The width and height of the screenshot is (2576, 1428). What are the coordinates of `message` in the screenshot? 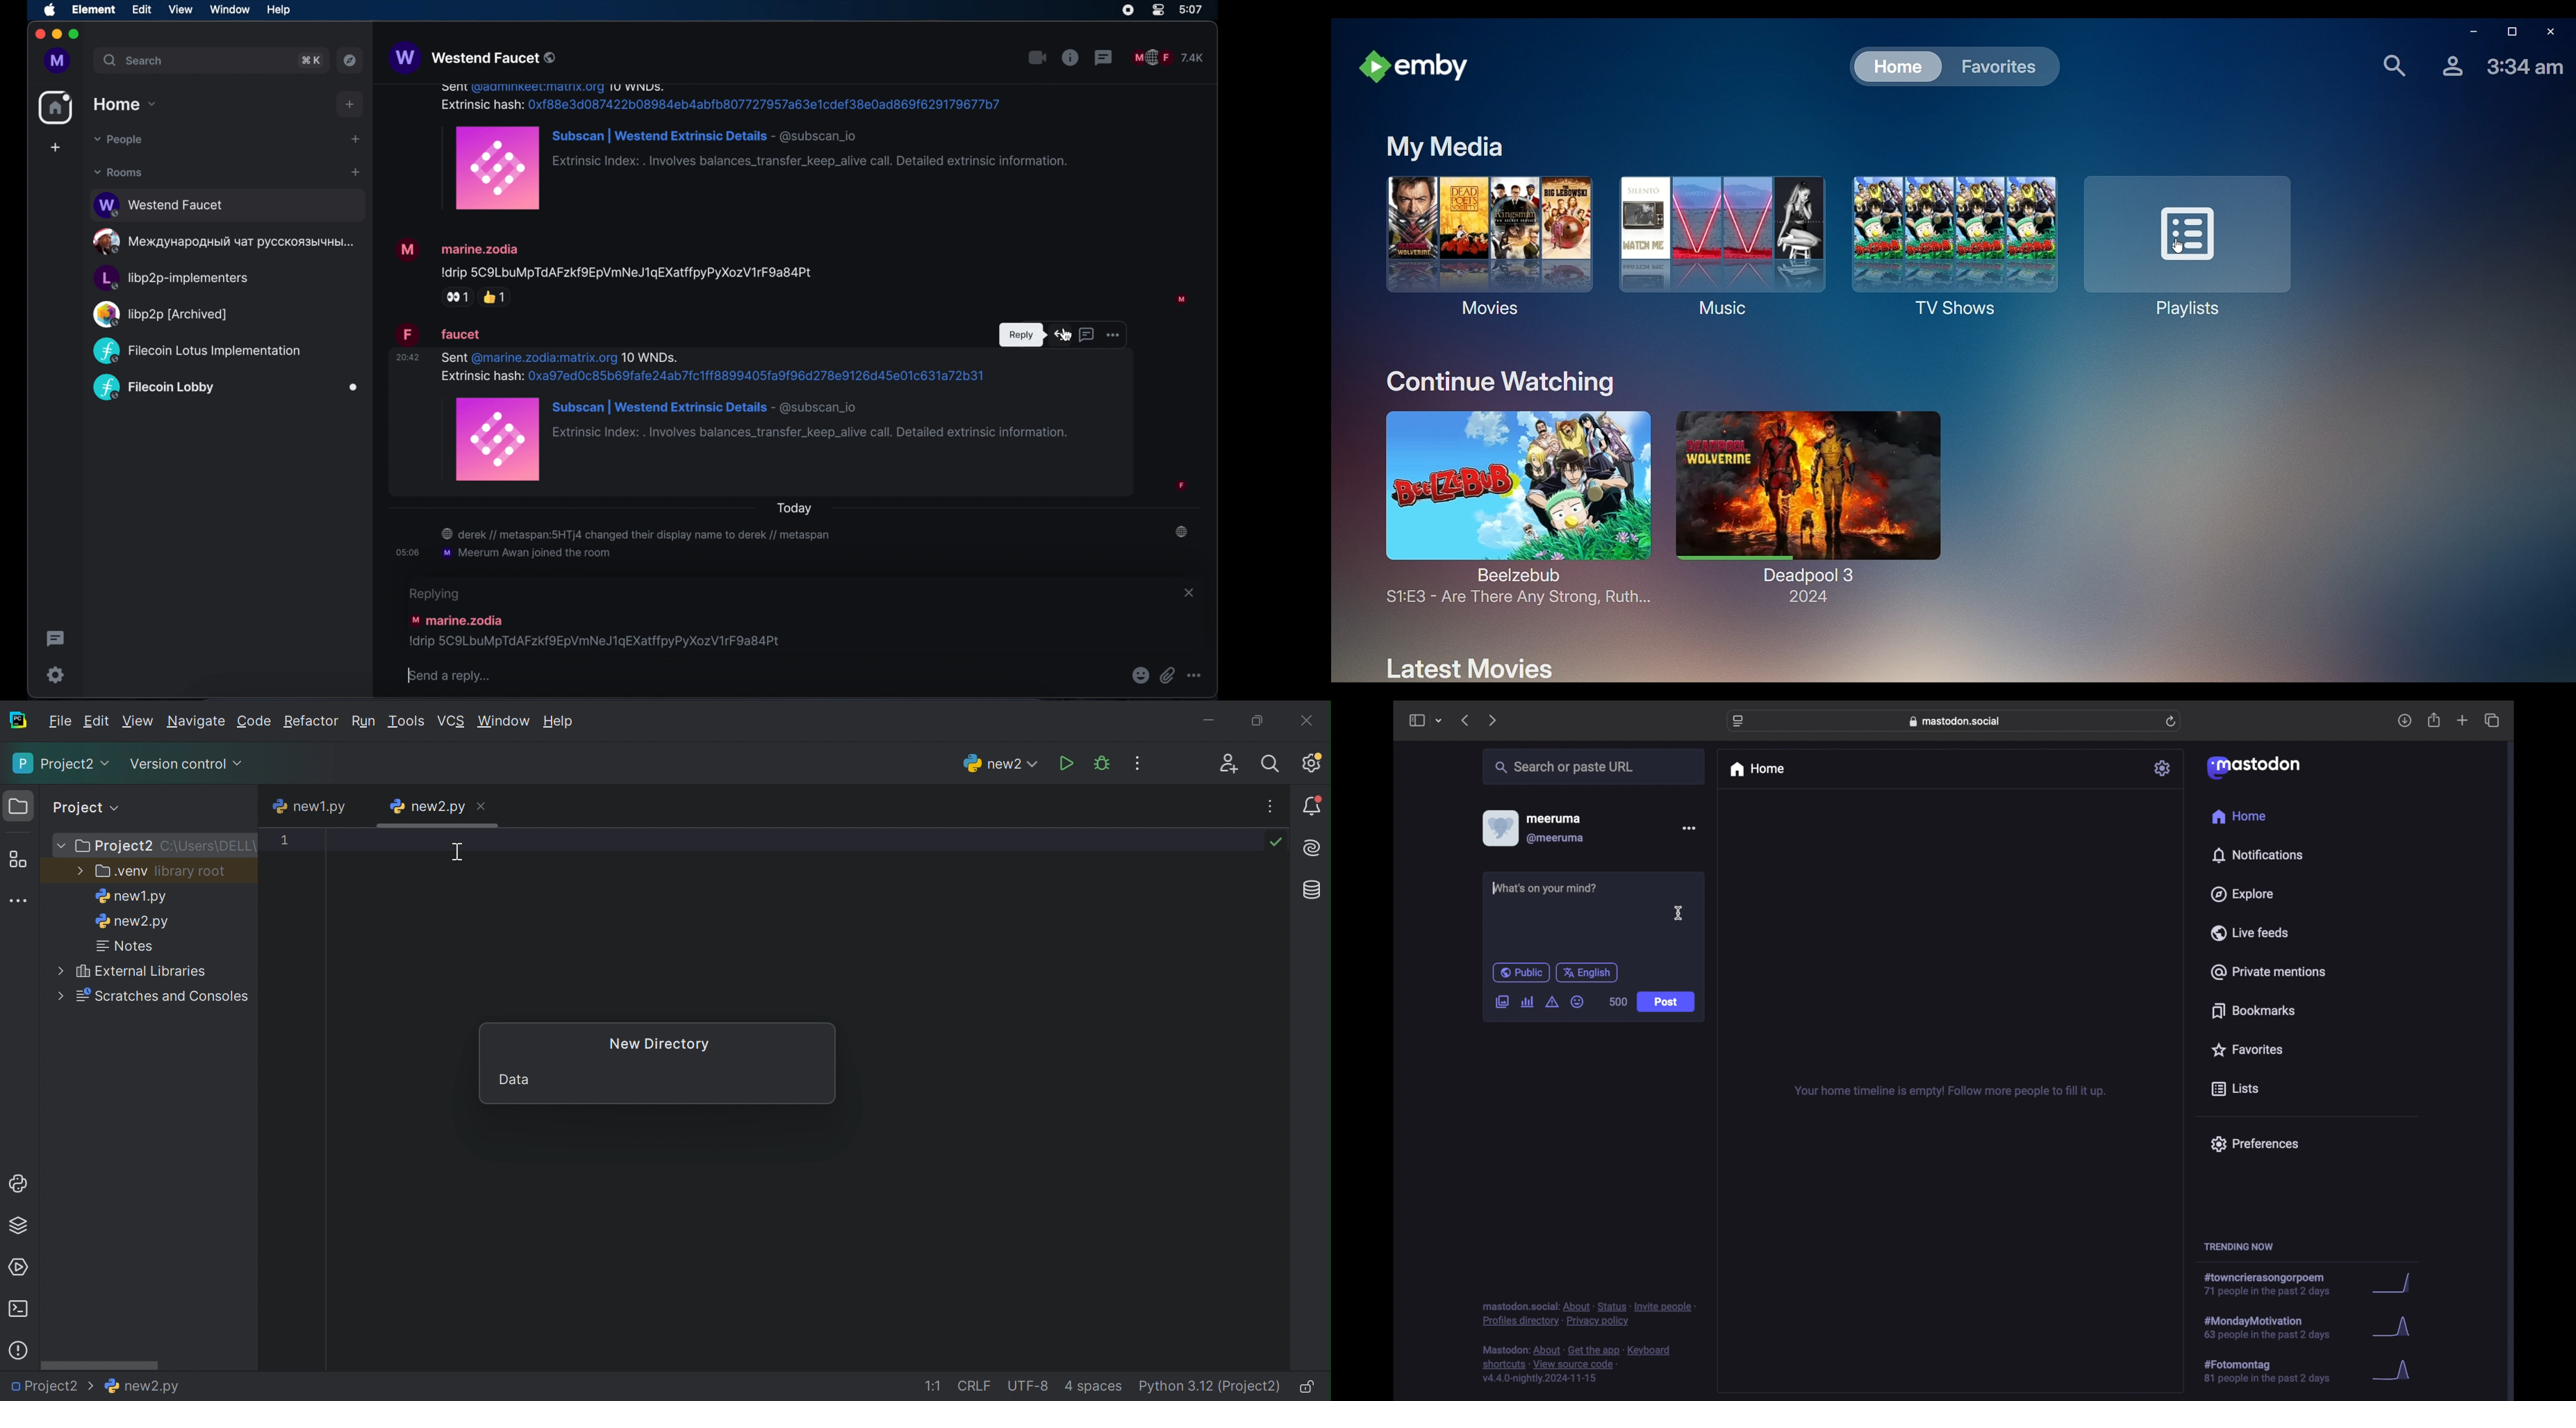 It's located at (673, 150).